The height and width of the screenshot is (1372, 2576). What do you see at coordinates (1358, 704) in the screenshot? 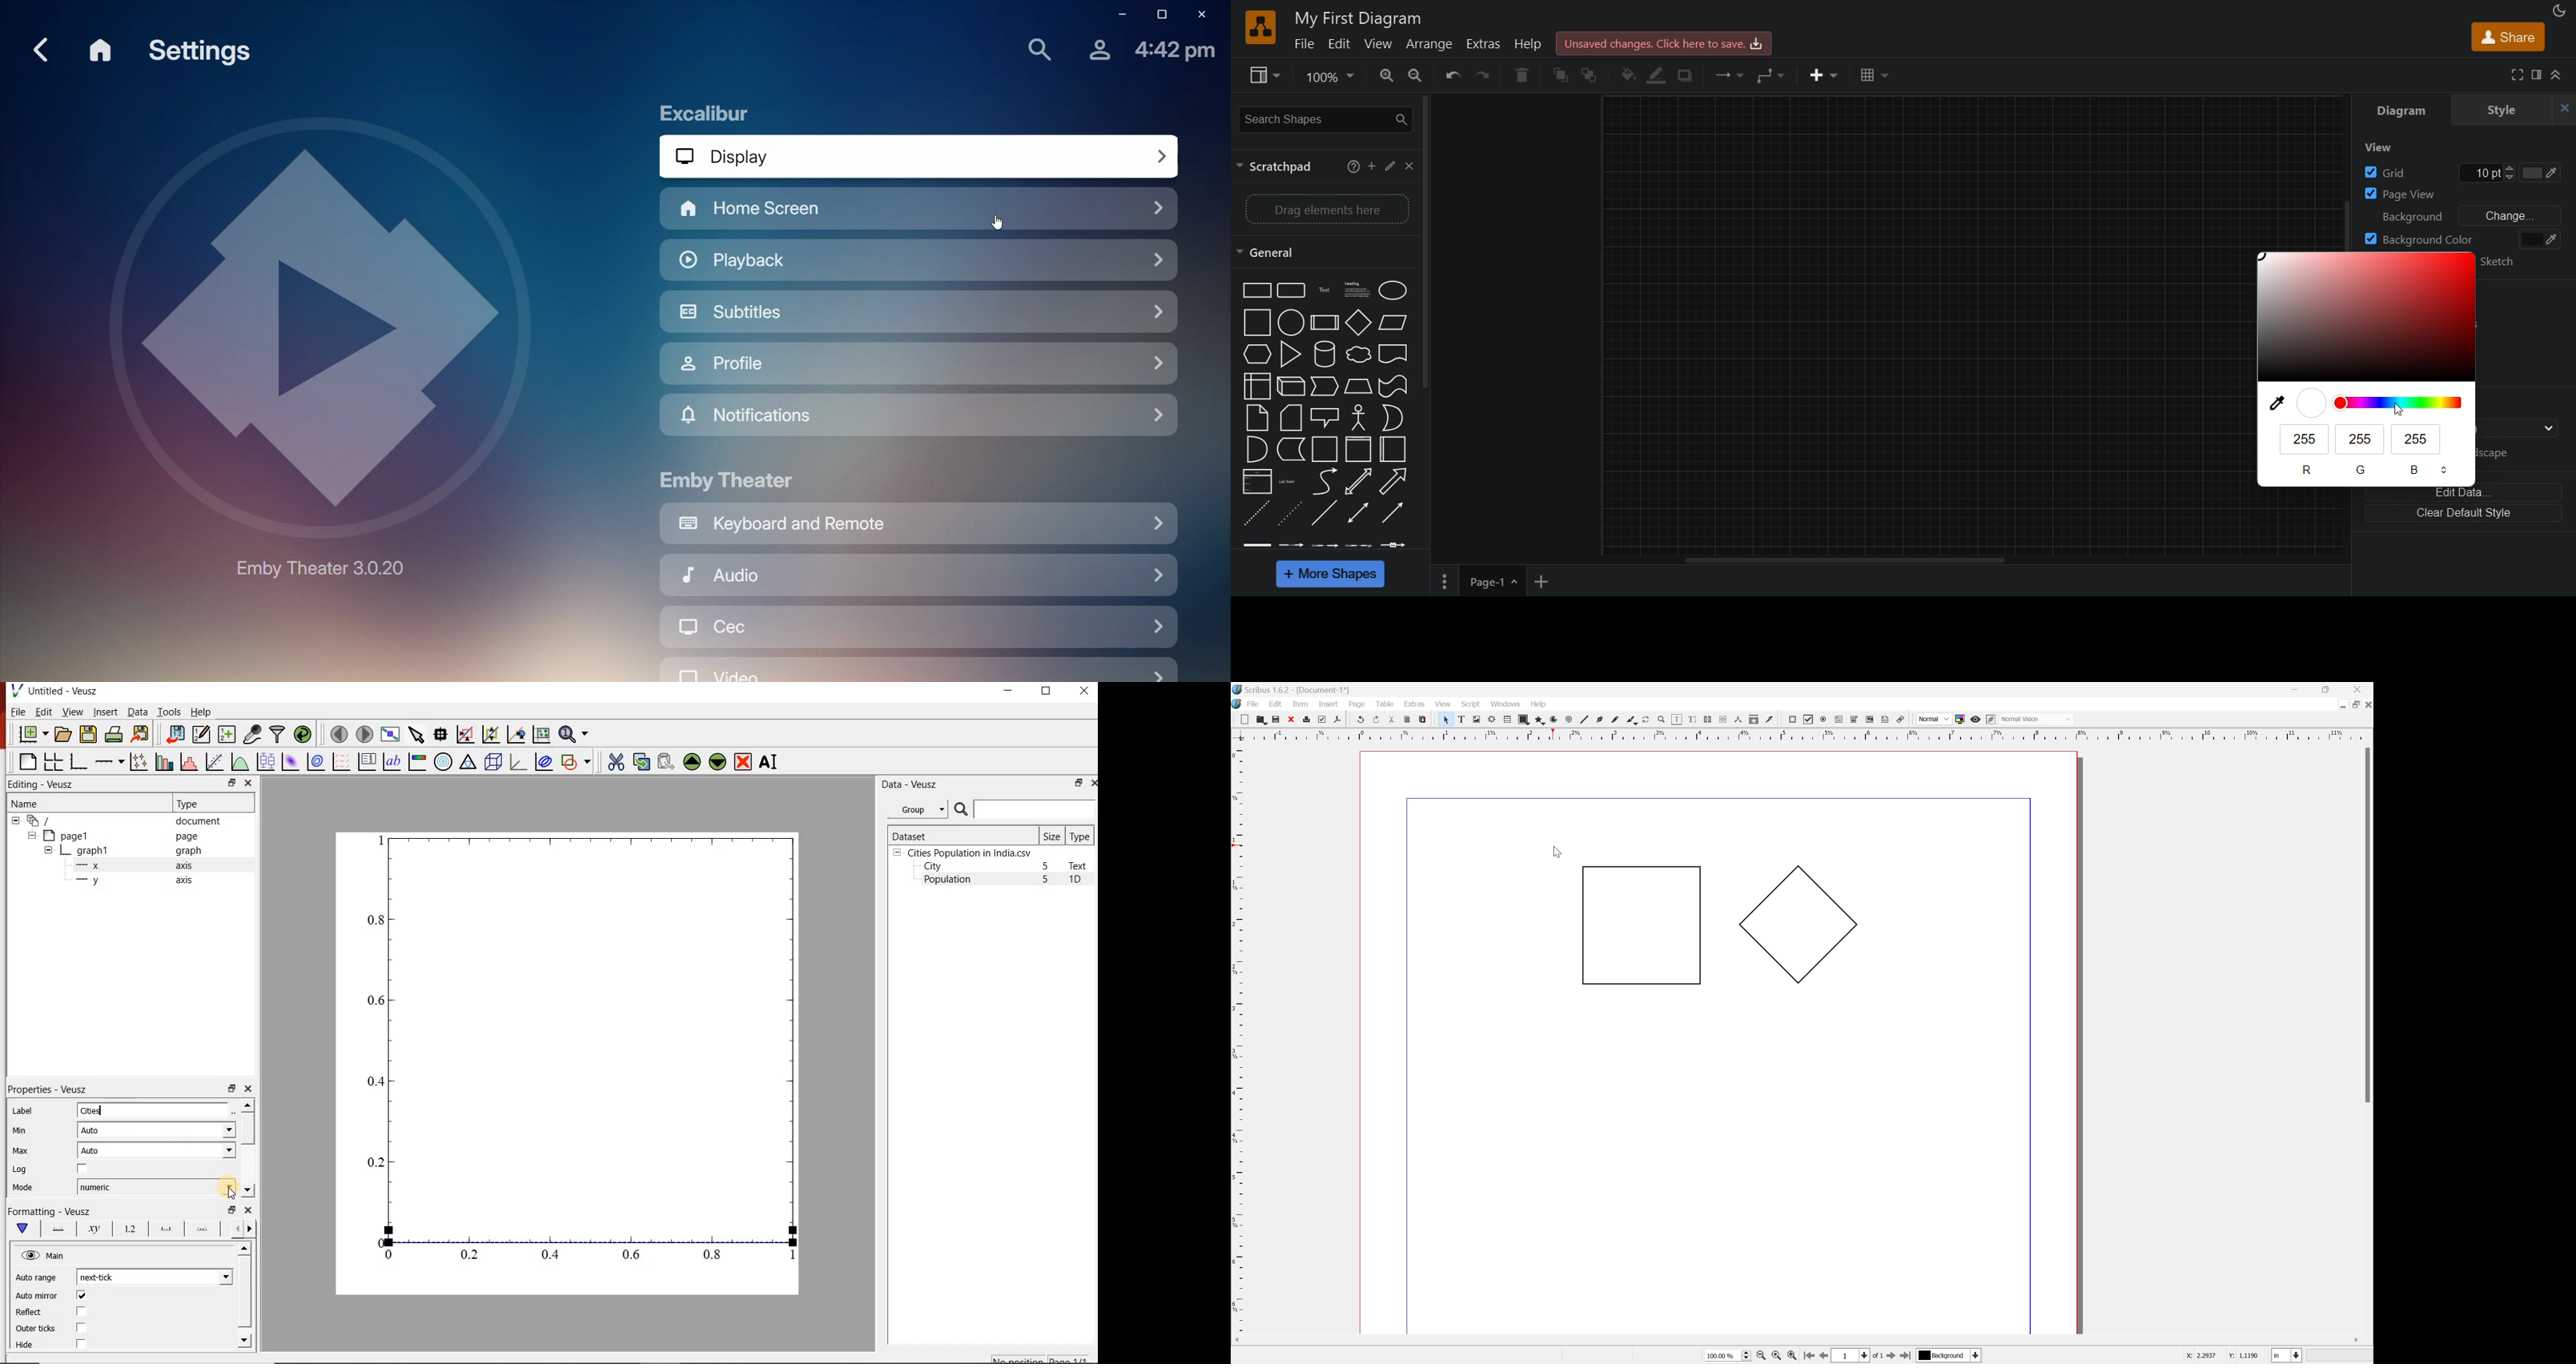
I see `page` at bounding box center [1358, 704].